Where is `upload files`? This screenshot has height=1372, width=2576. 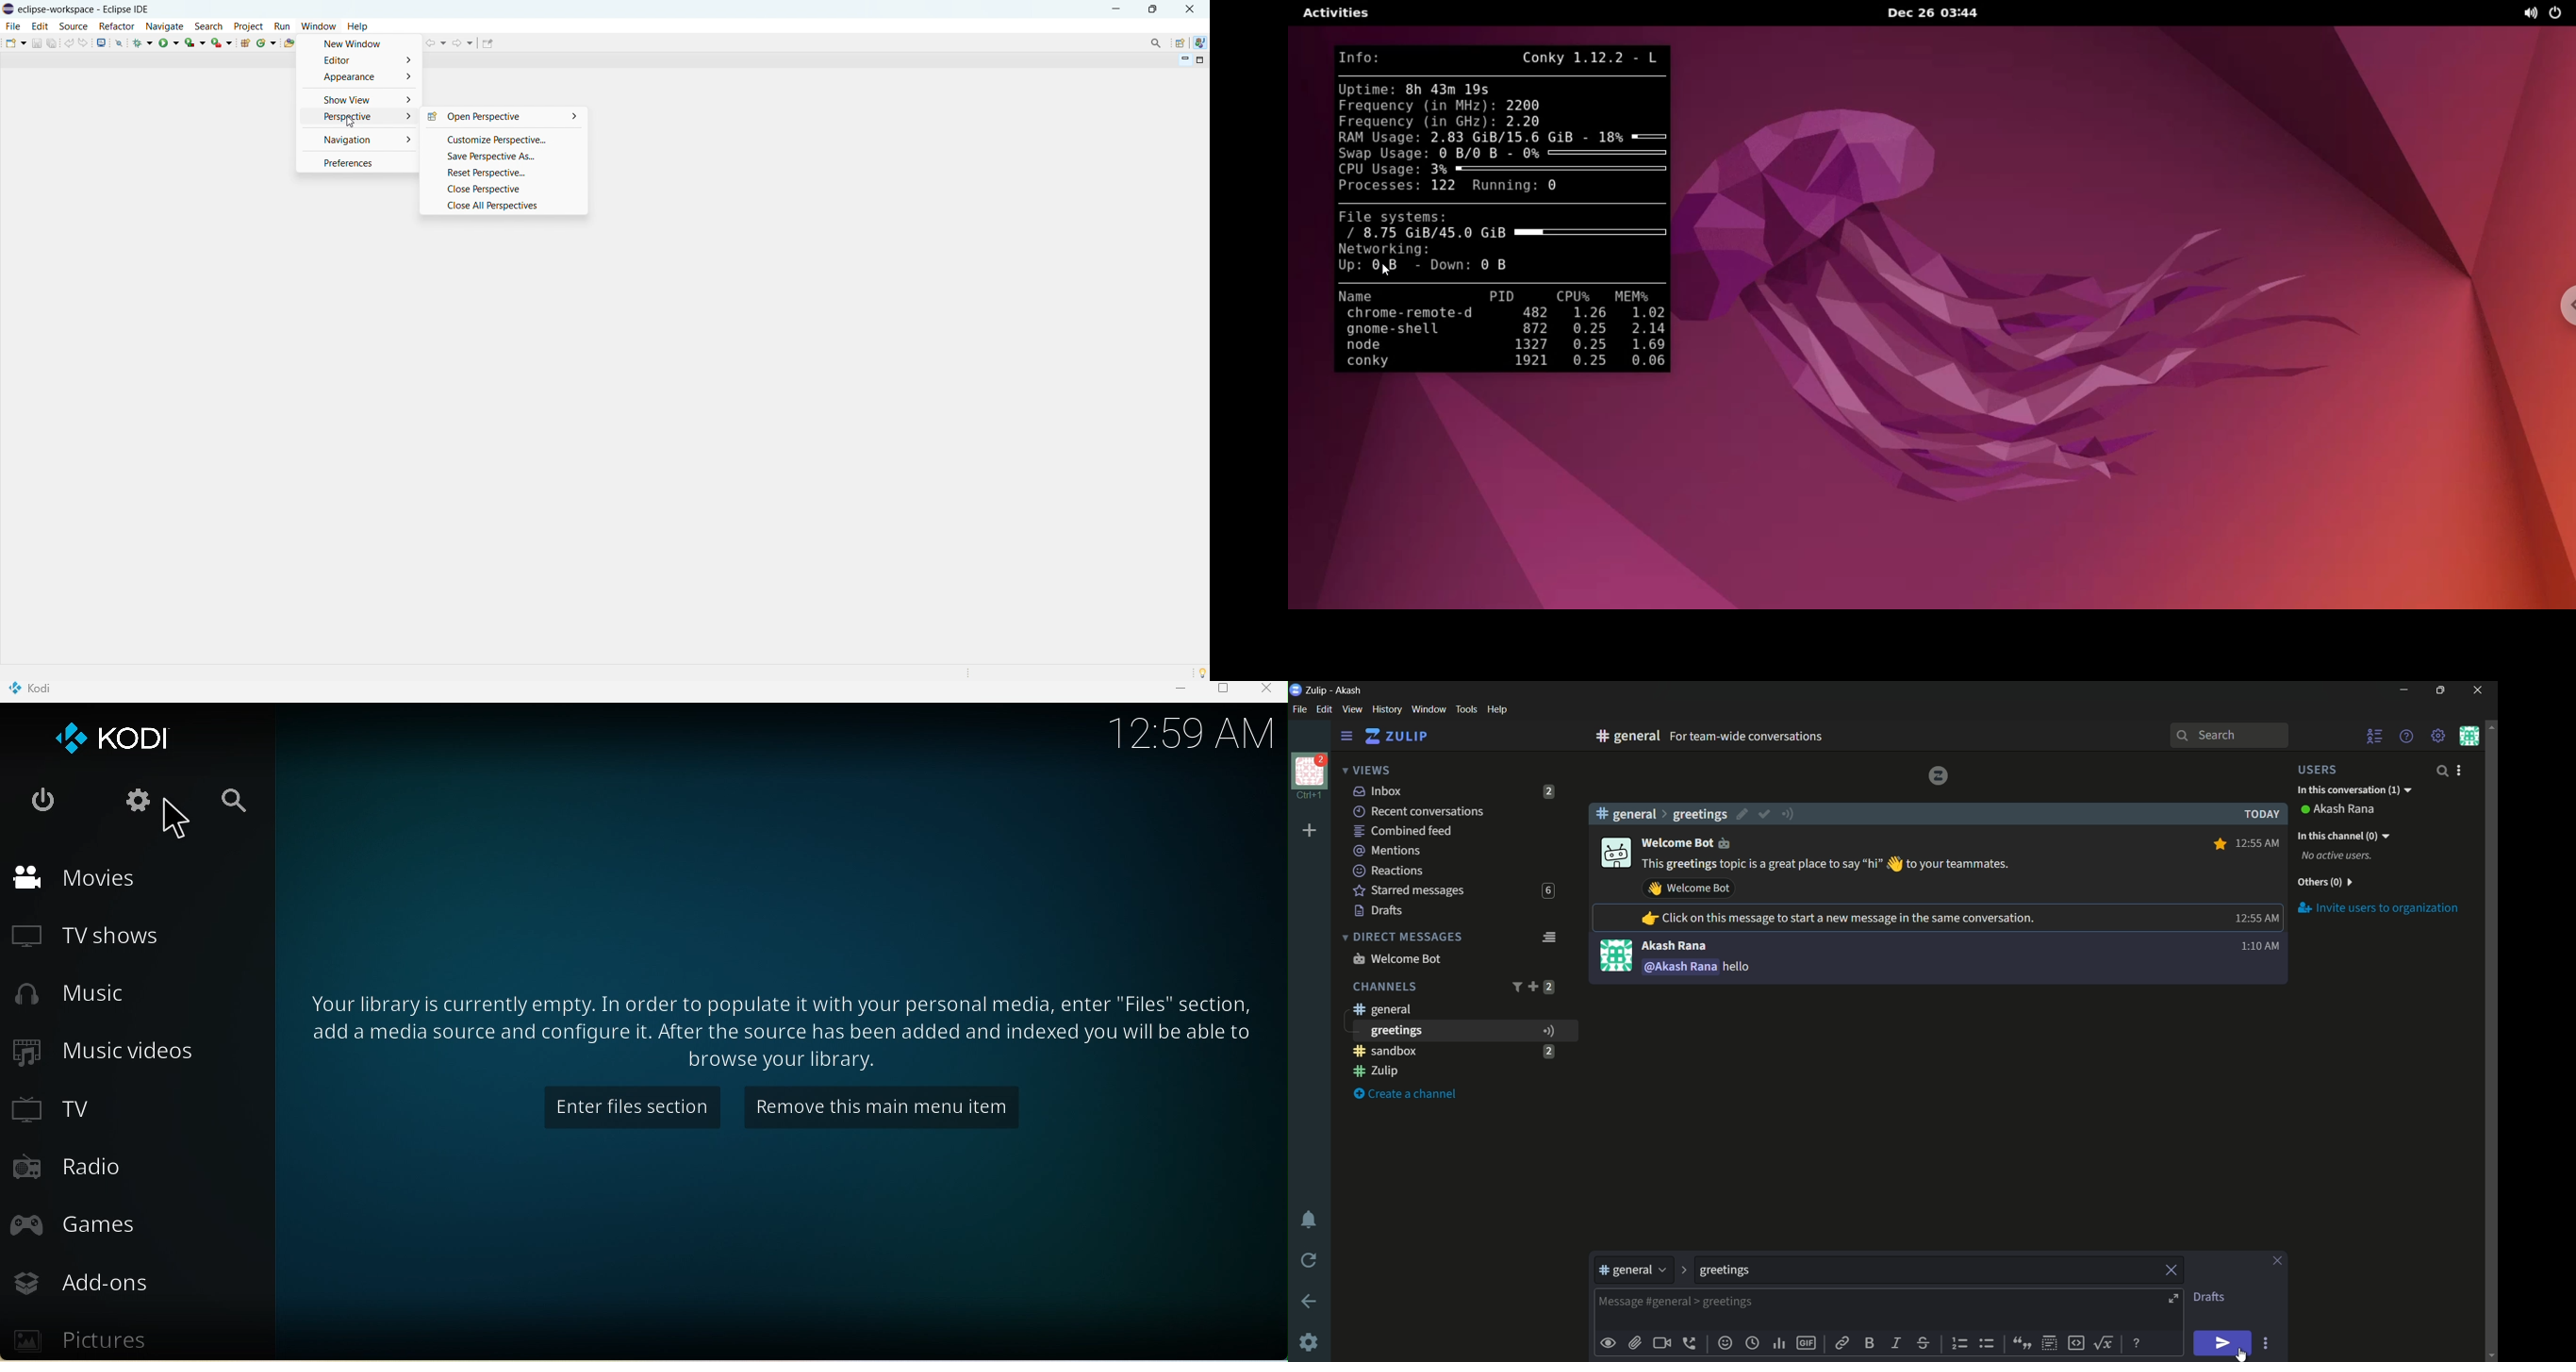
upload files is located at coordinates (1635, 1343).